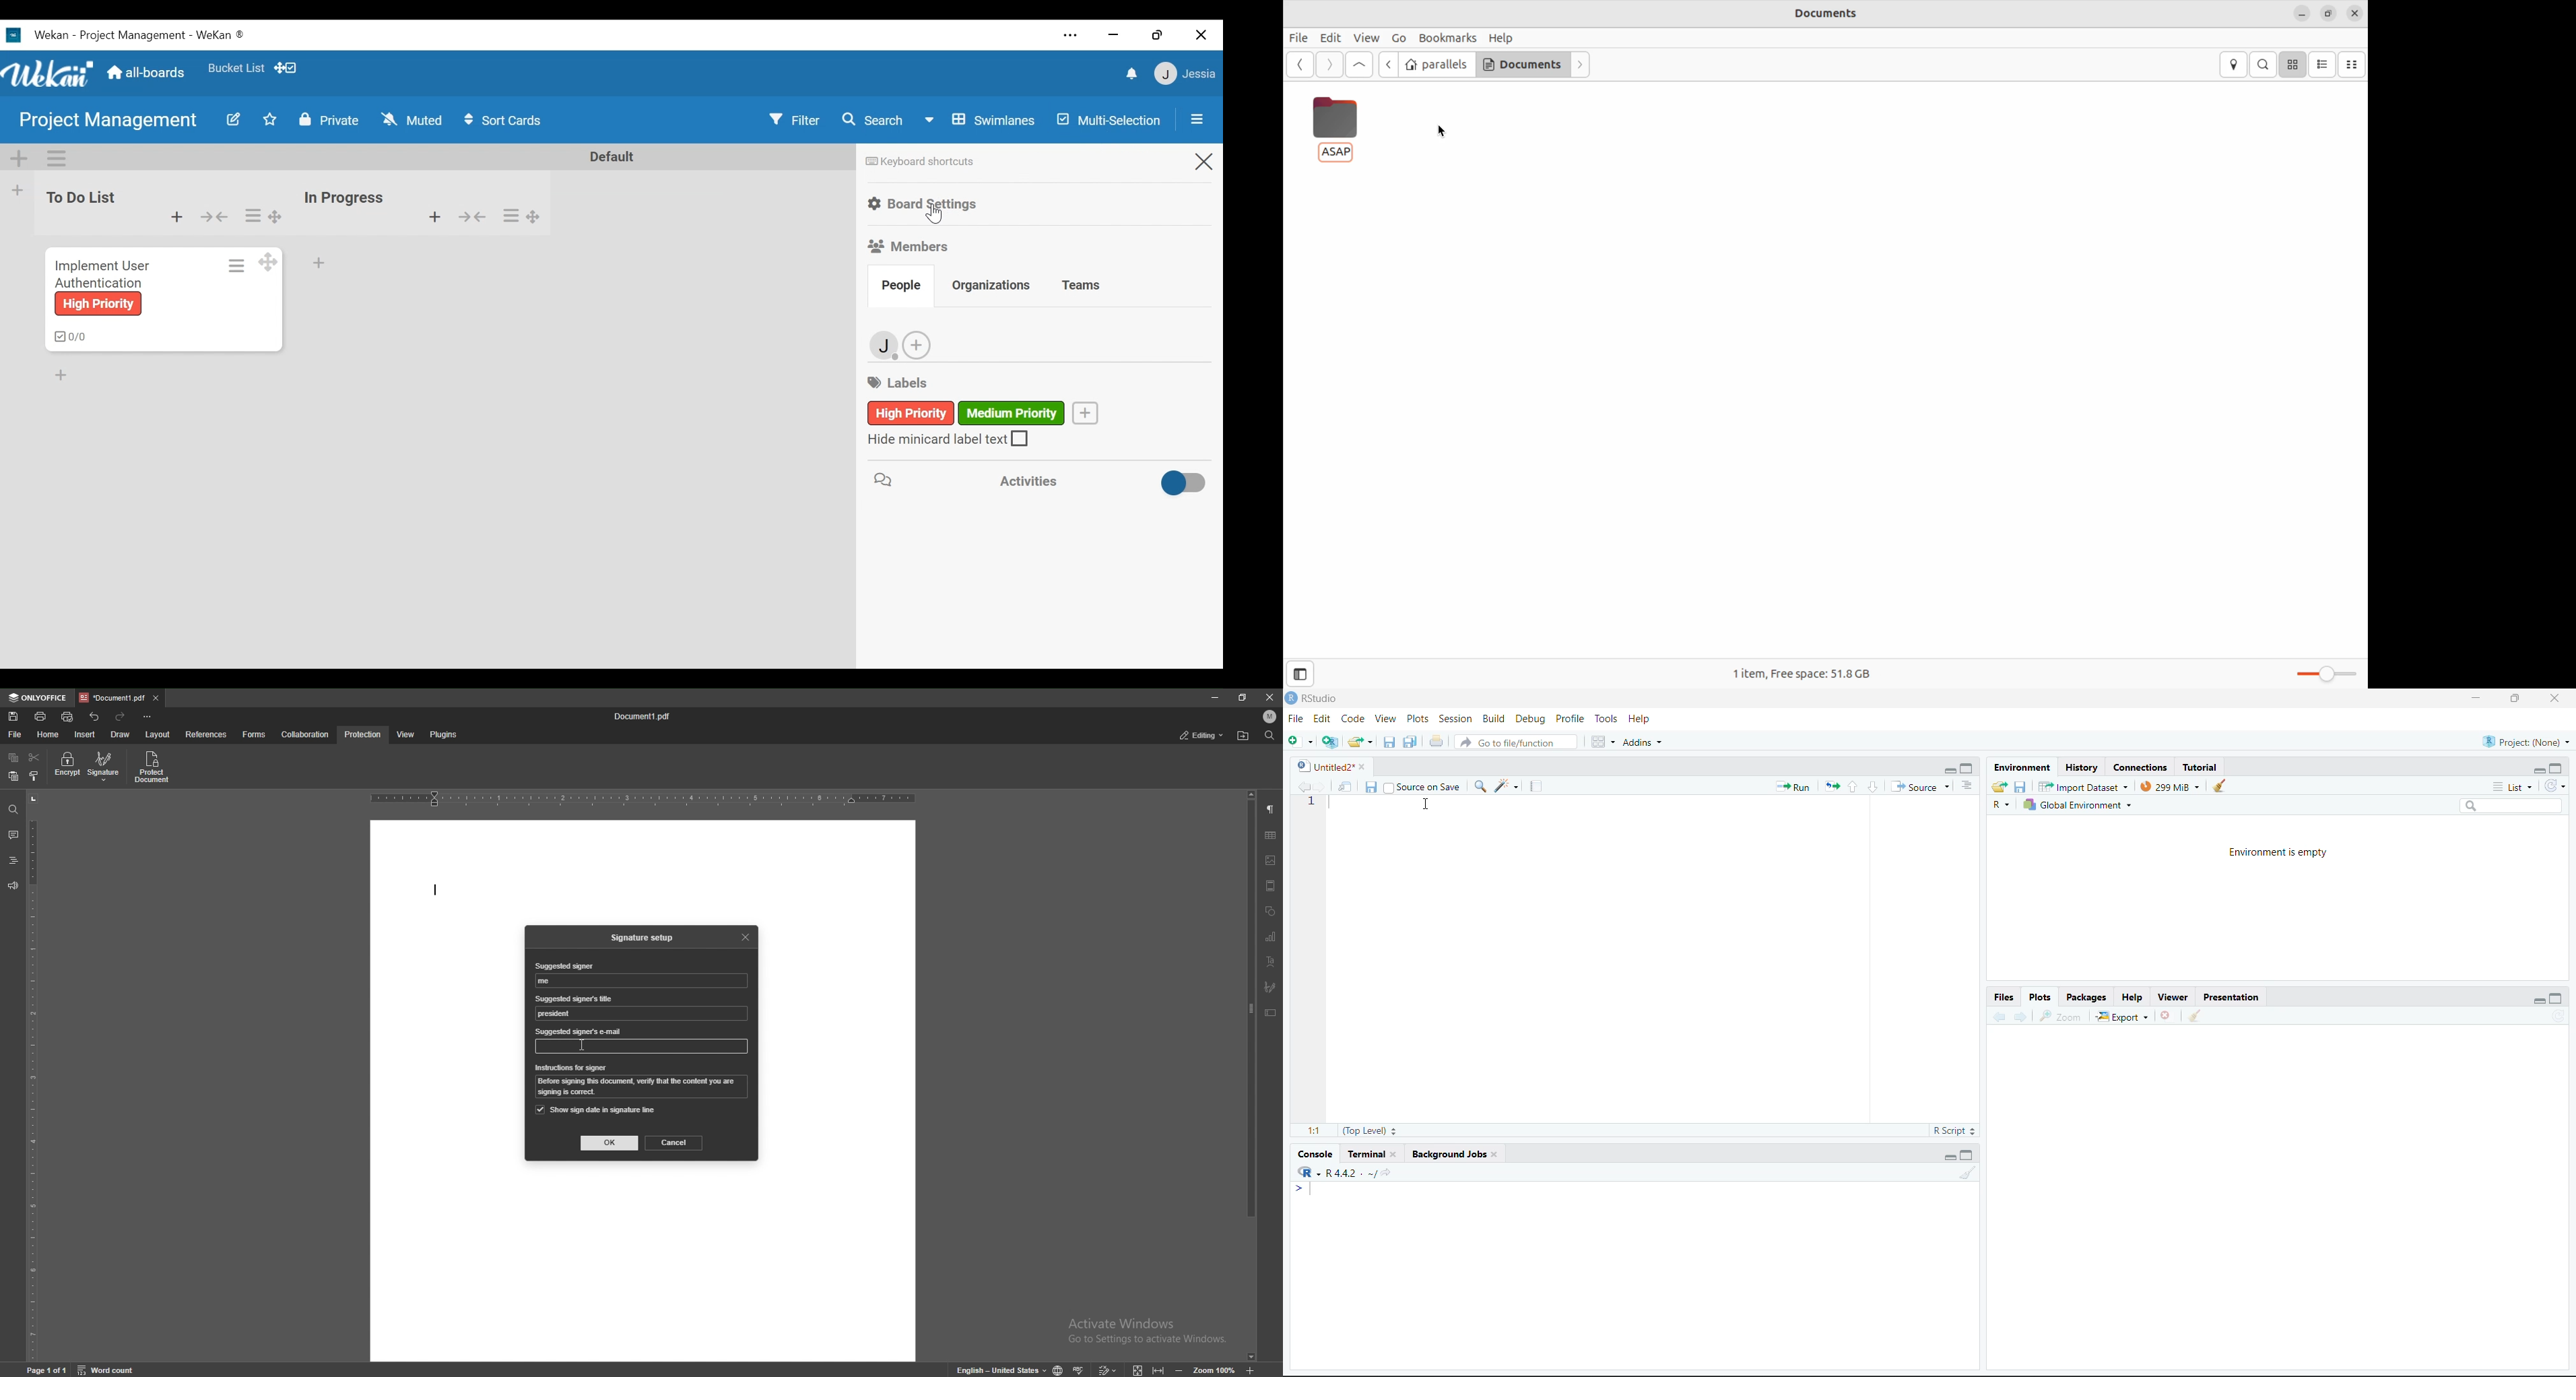 The height and width of the screenshot is (1400, 2576). What do you see at coordinates (1322, 719) in the screenshot?
I see `Edit` at bounding box center [1322, 719].